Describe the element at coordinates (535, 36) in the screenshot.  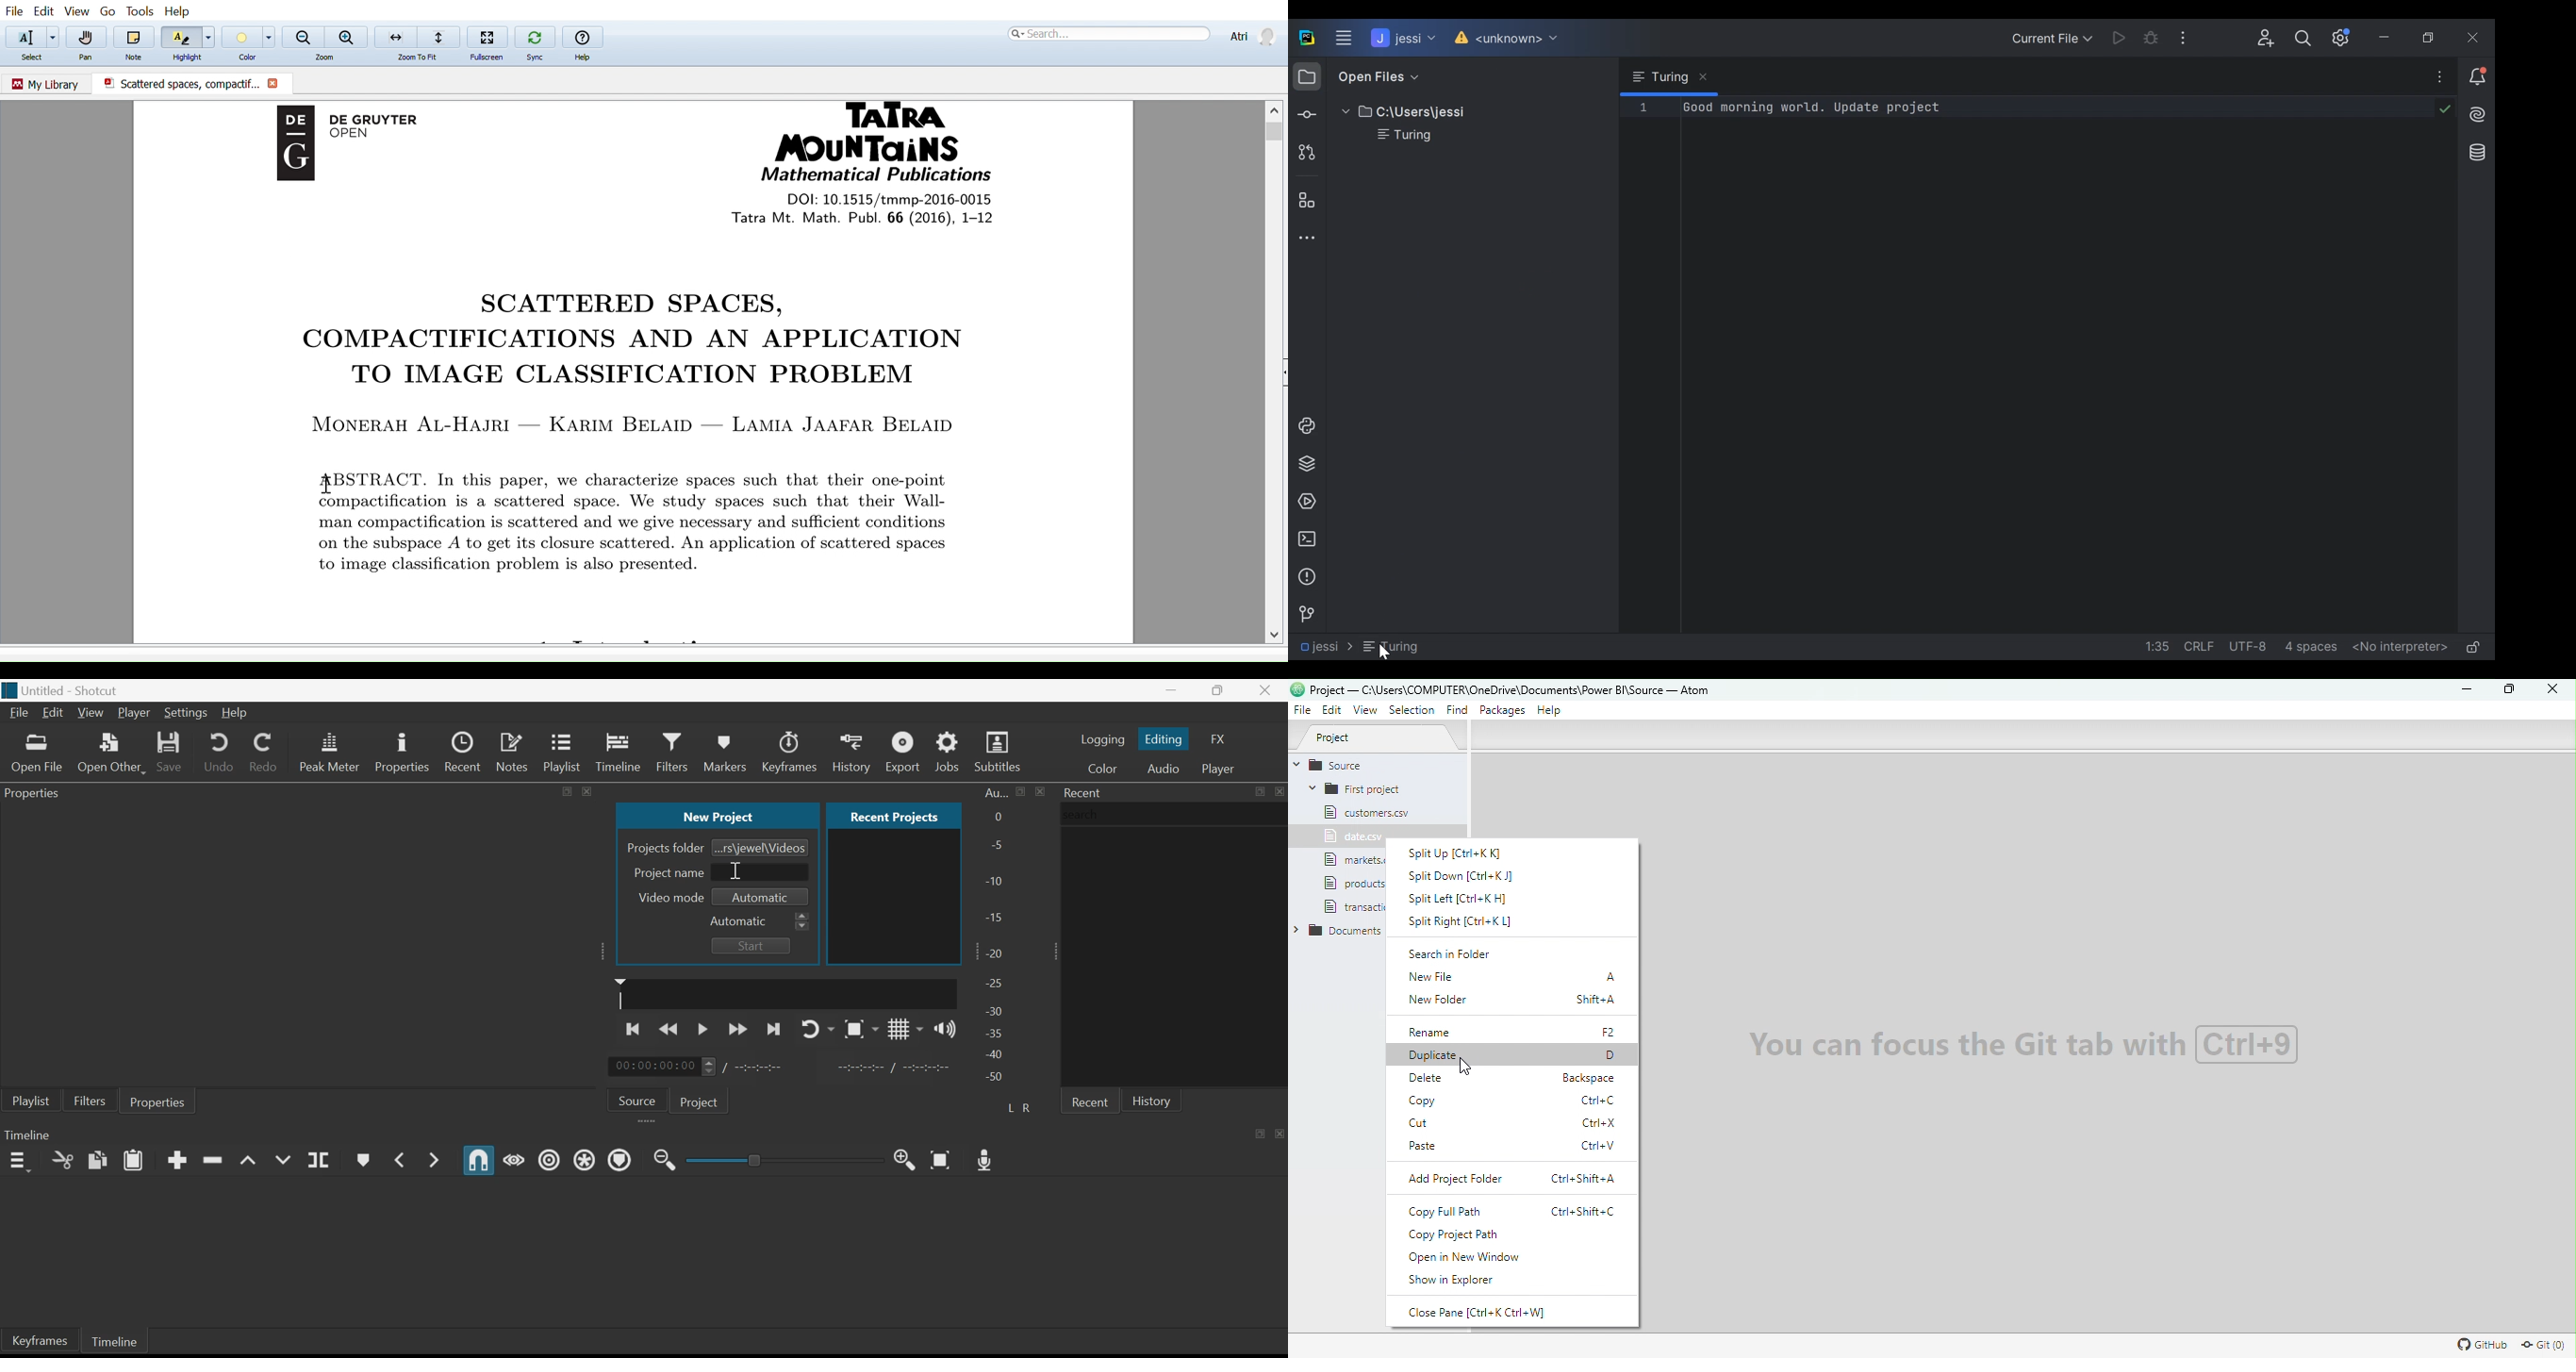
I see `Sync` at that location.